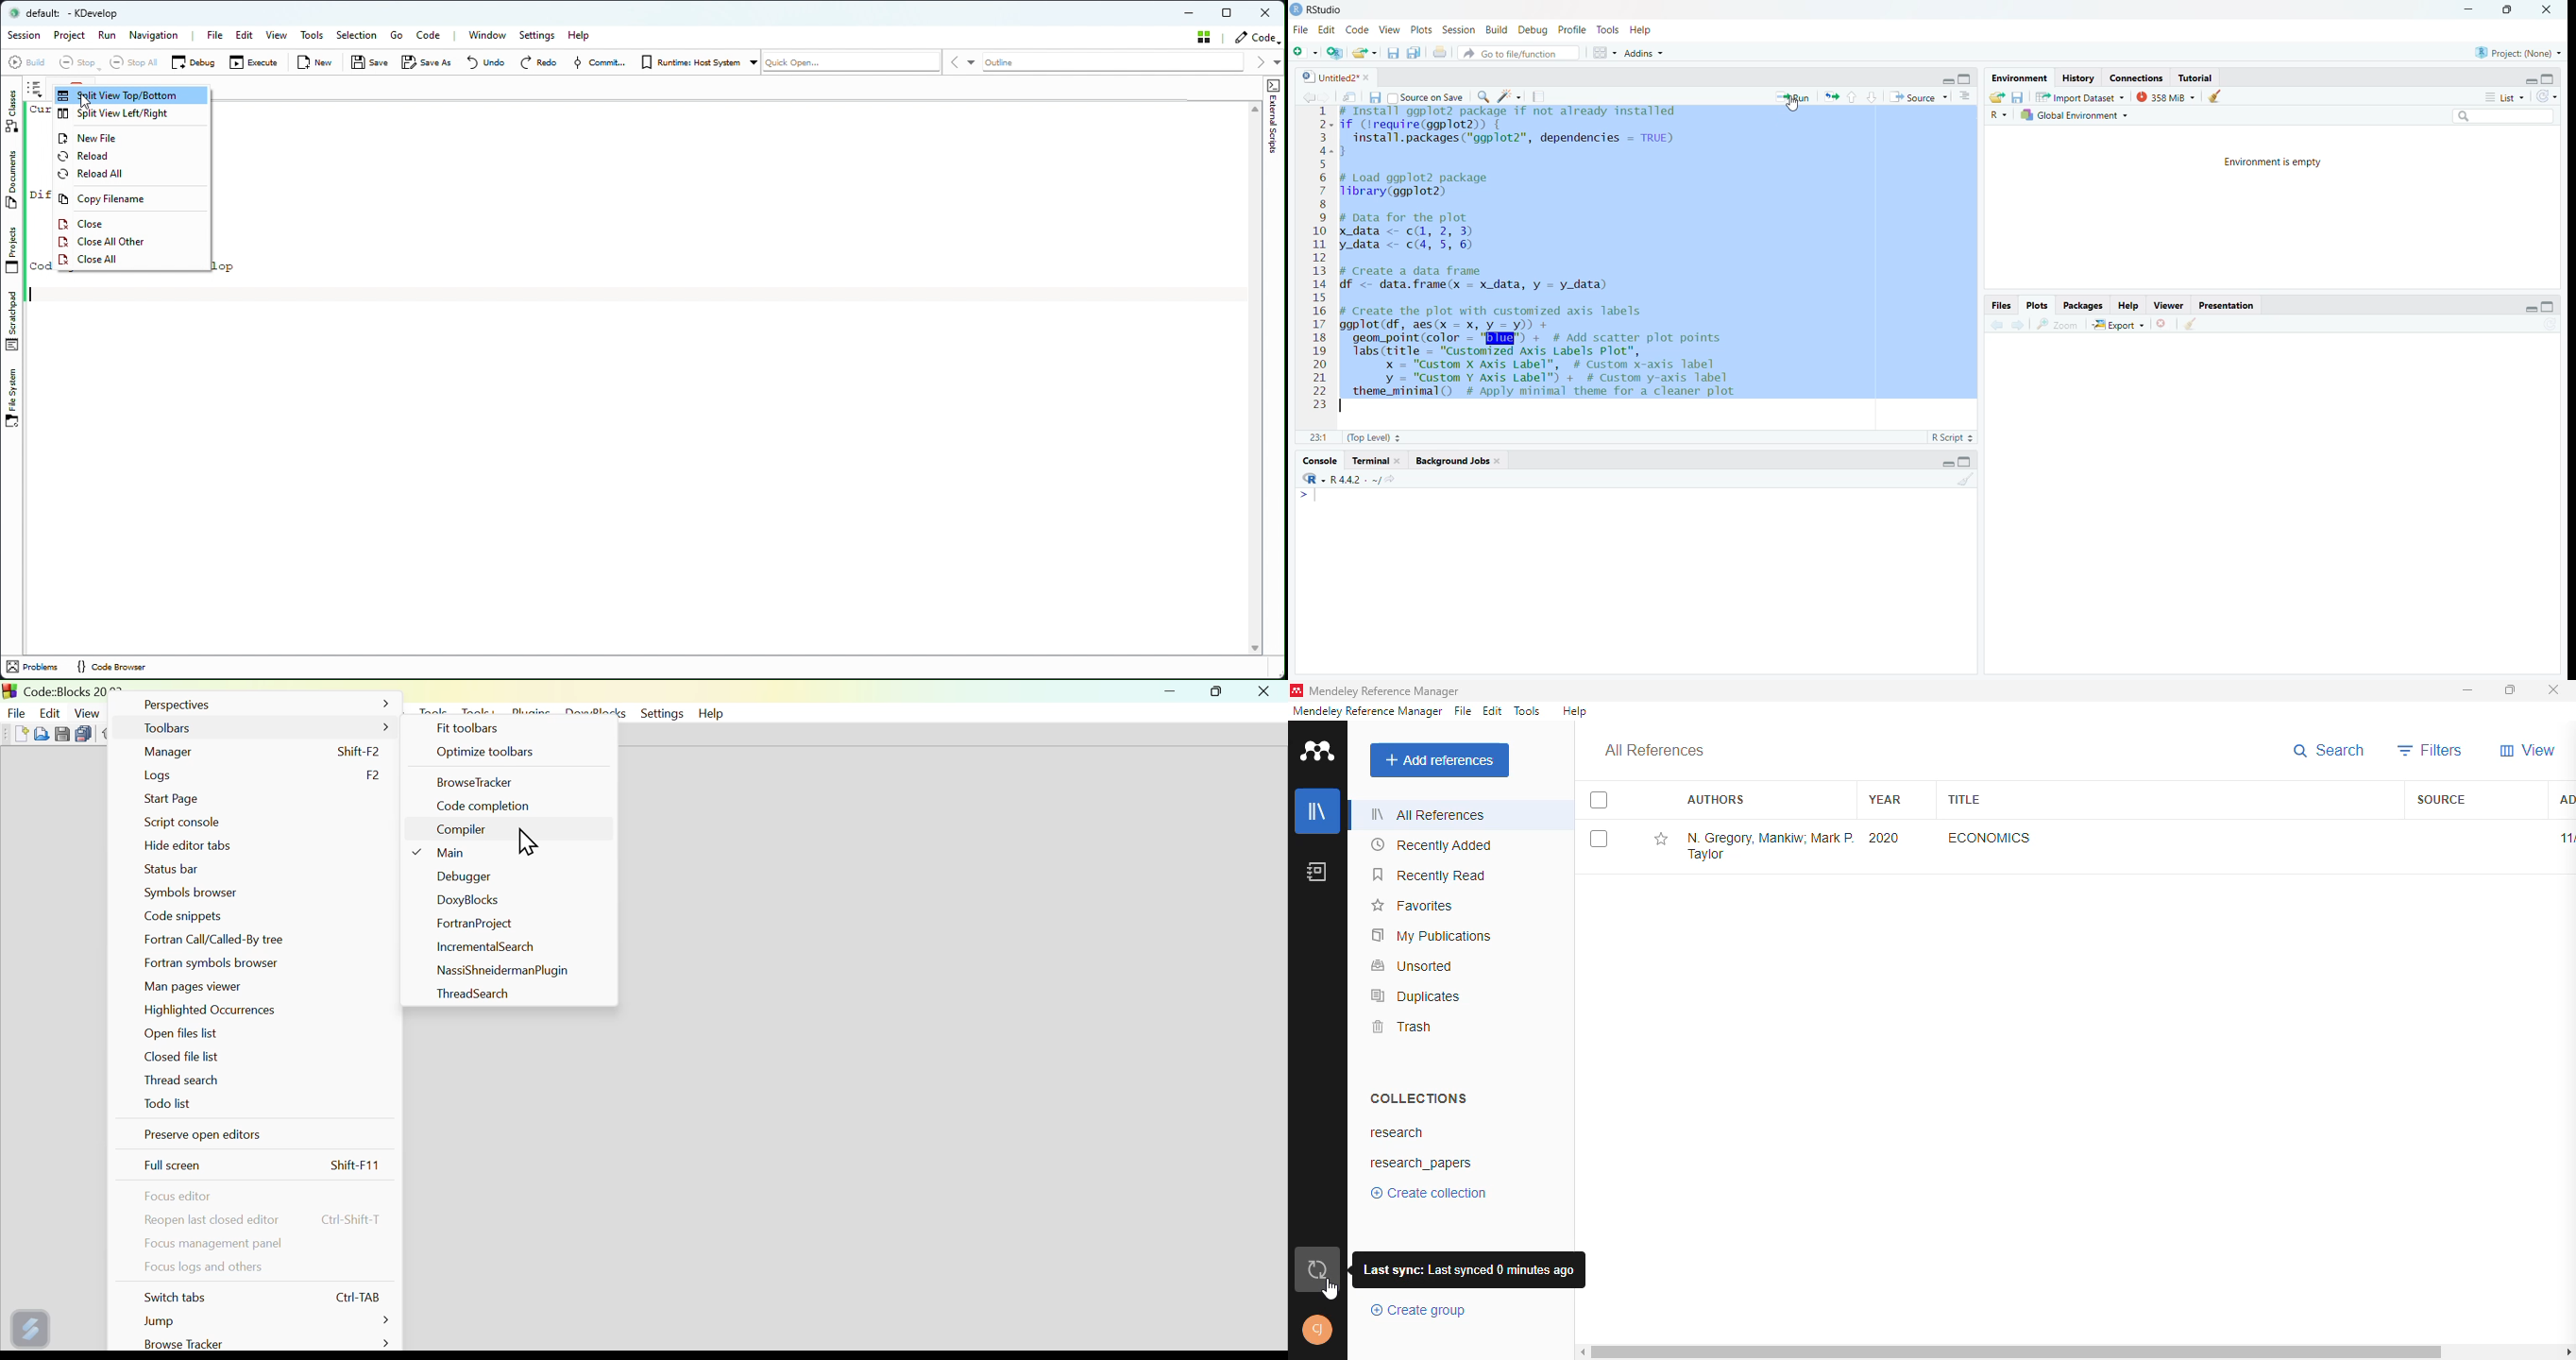 Image resolution: width=2576 pixels, height=1372 pixels. What do you see at coordinates (1320, 8) in the screenshot?
I see `RStudio` at bounding box center [1320, 8].